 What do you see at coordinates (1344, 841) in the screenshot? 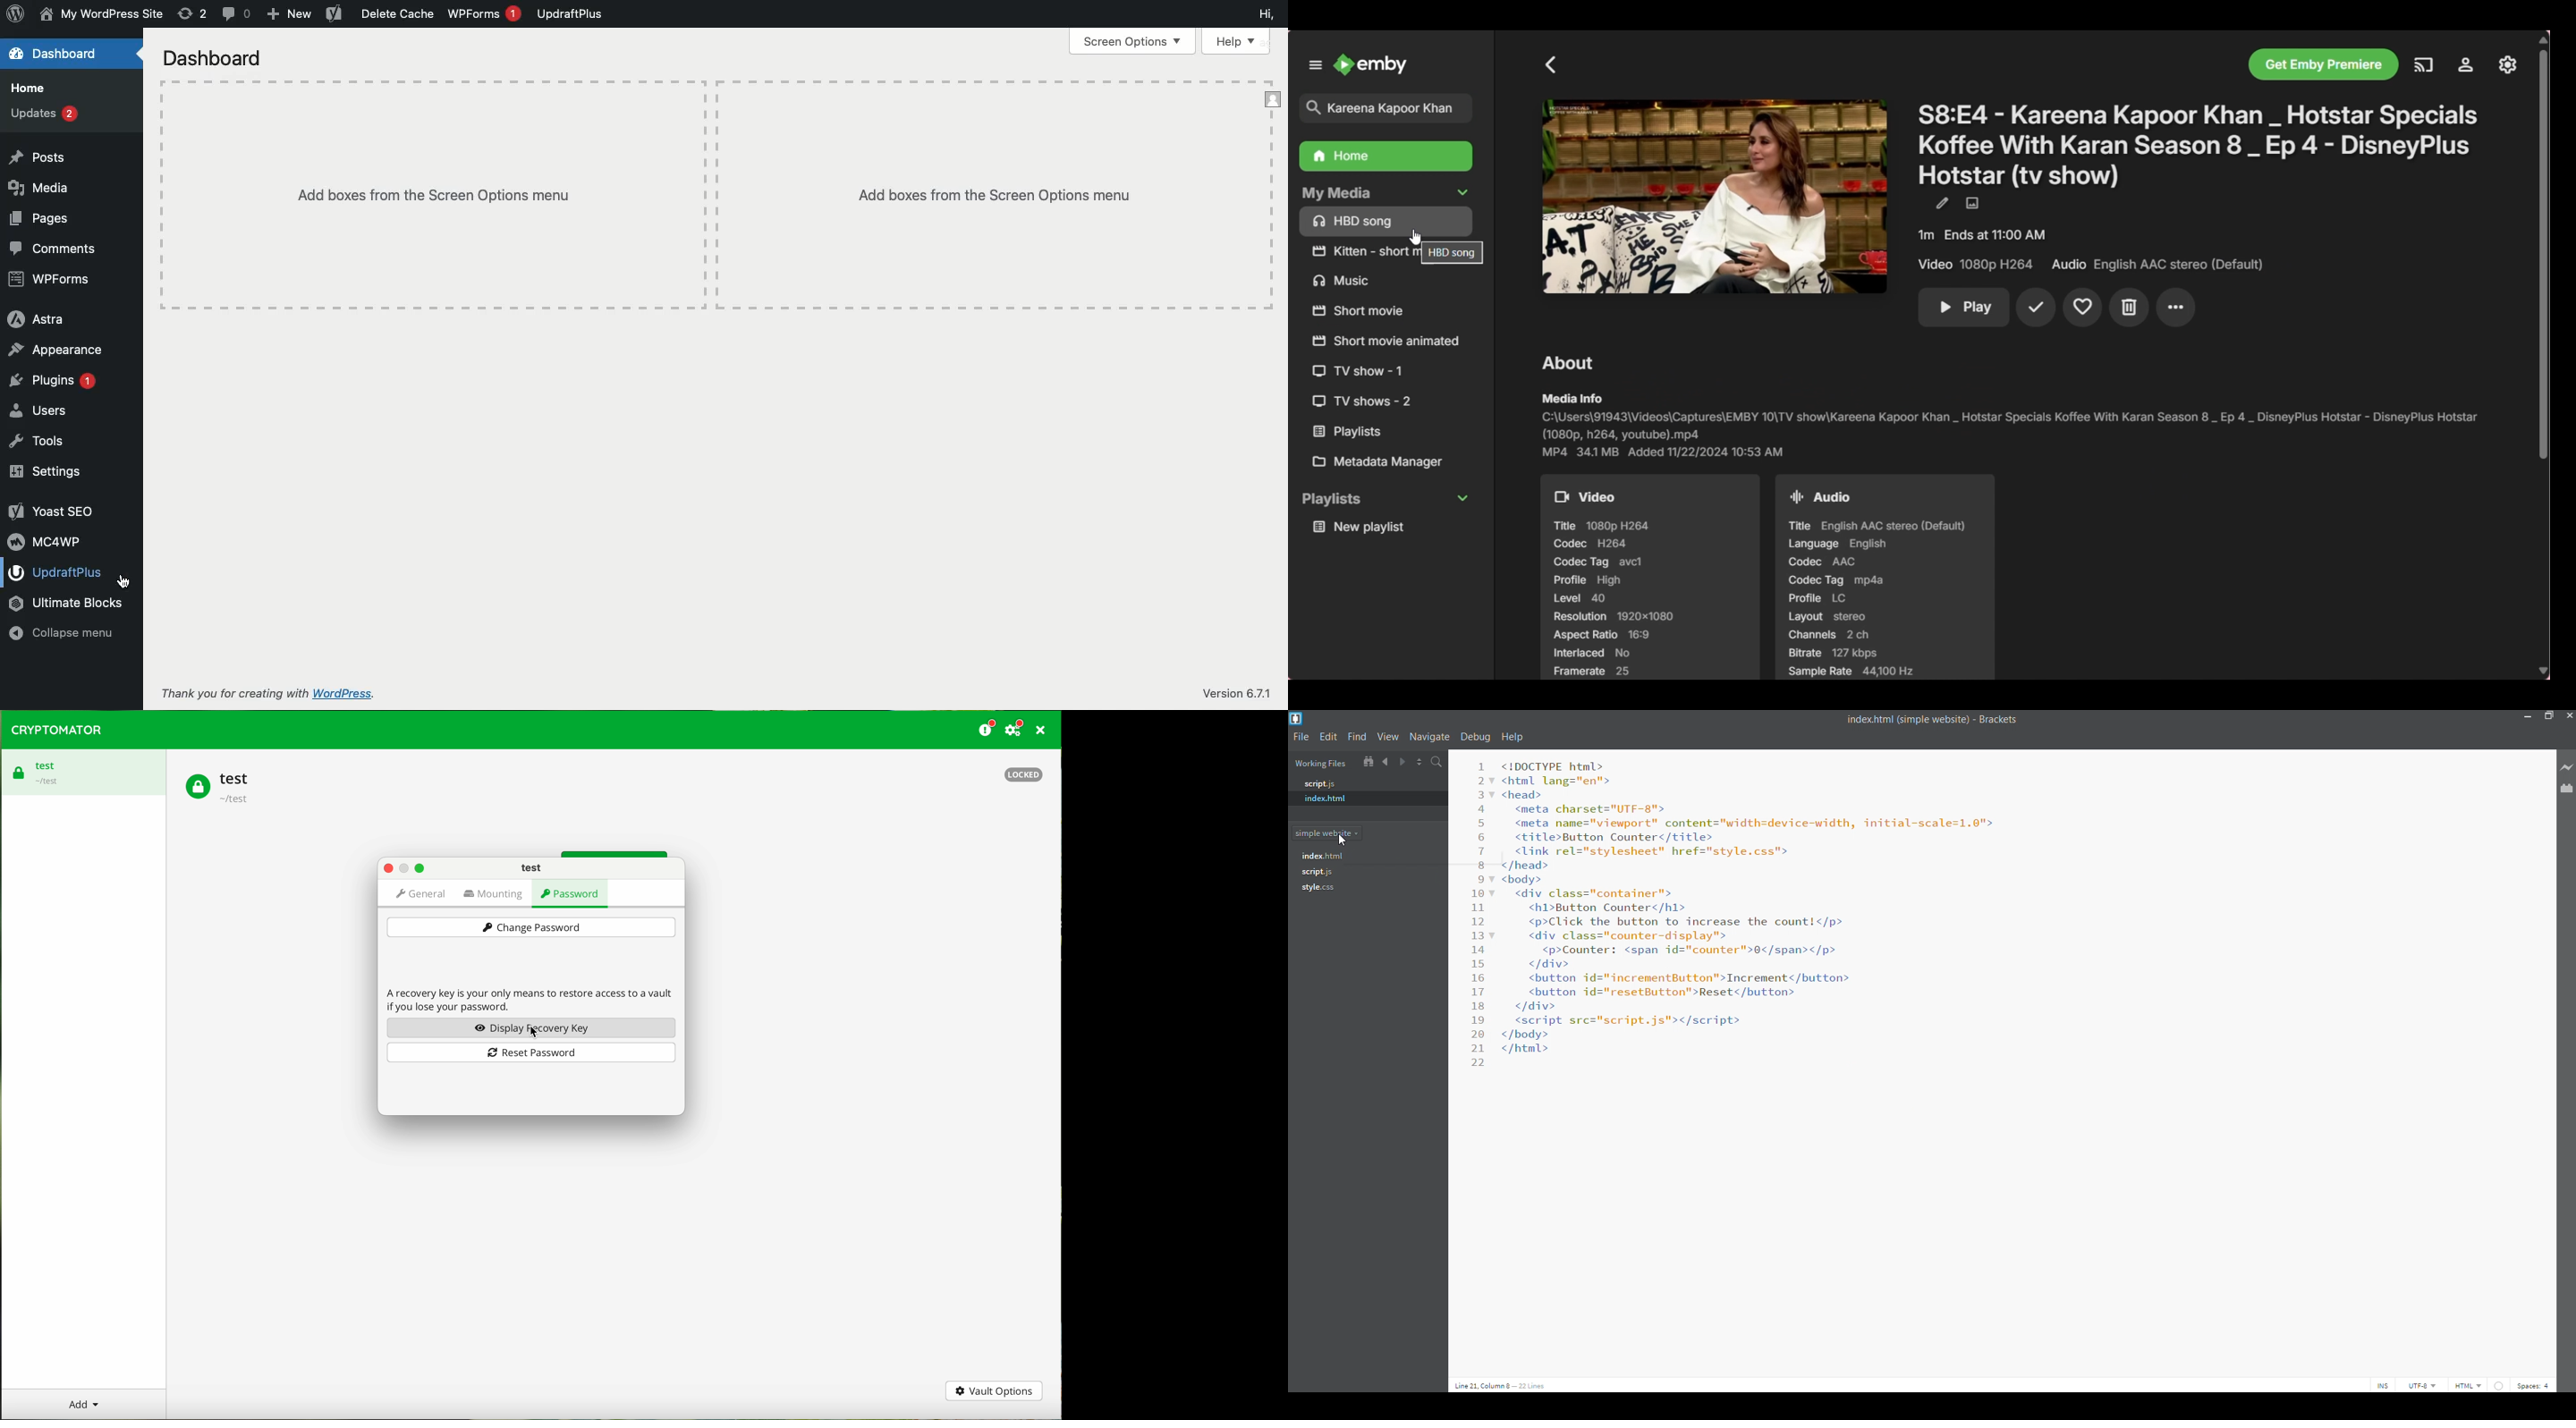
I see `cursor` at bounding box center [1344, 841].